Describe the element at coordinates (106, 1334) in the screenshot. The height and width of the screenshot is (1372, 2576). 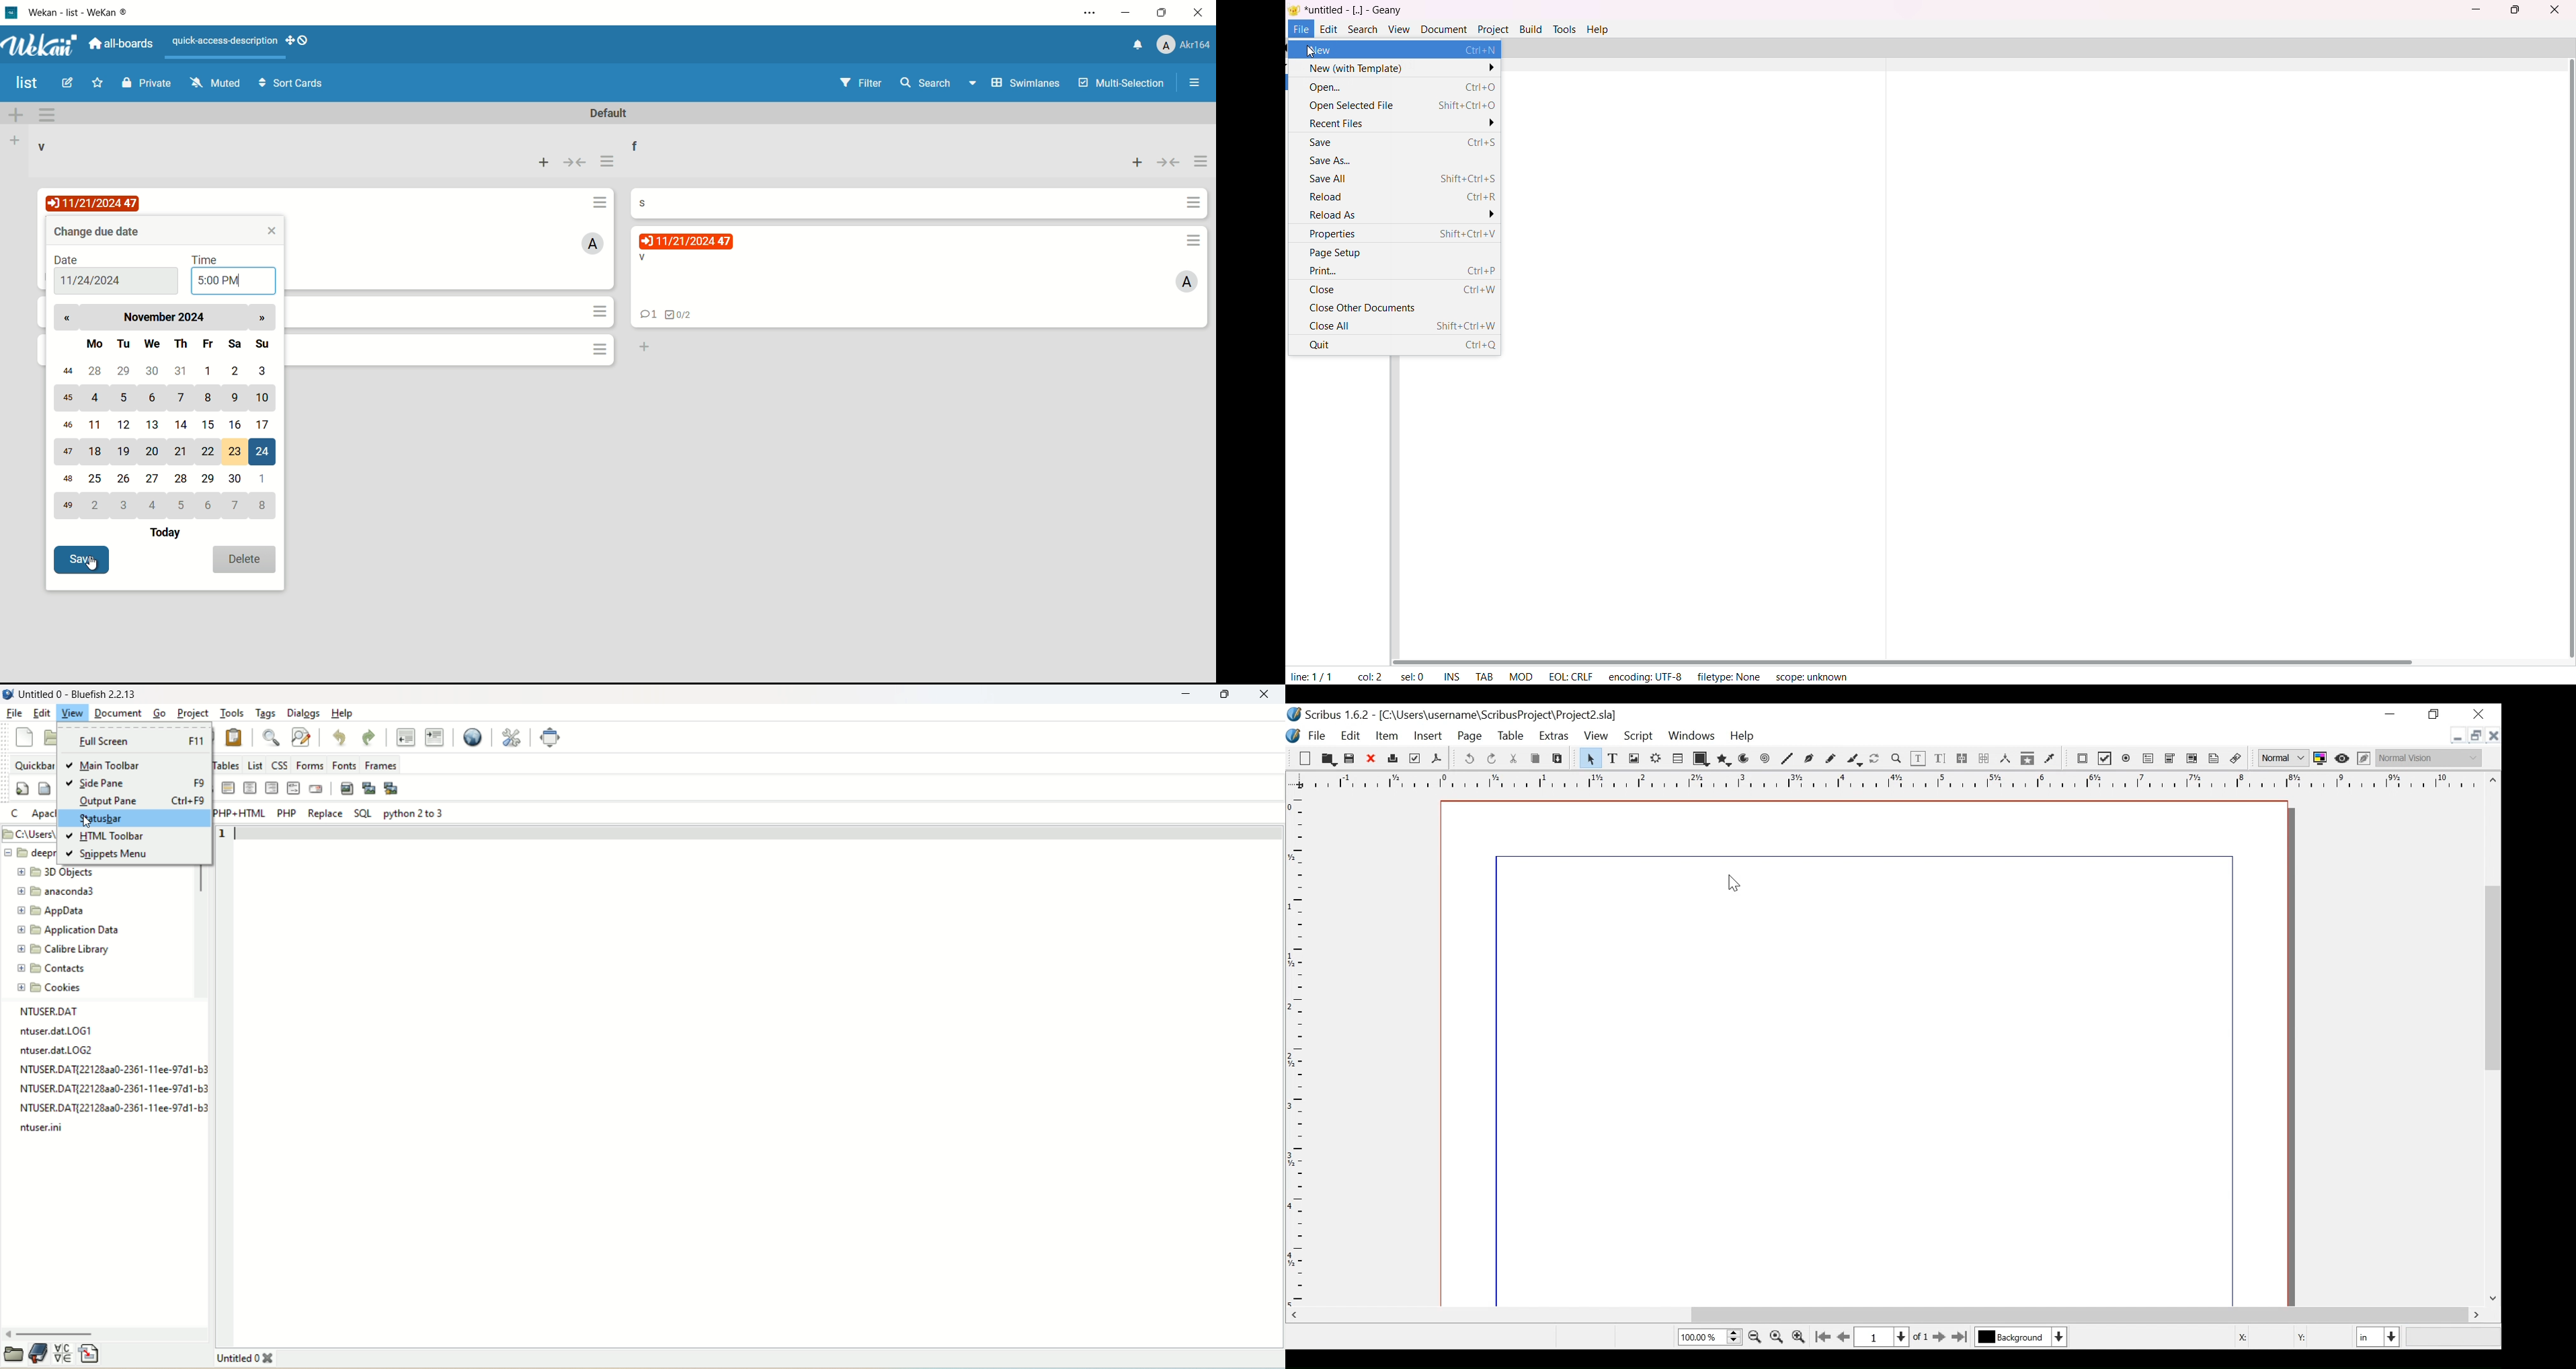
I see `horizontal scroll bar` at that location.